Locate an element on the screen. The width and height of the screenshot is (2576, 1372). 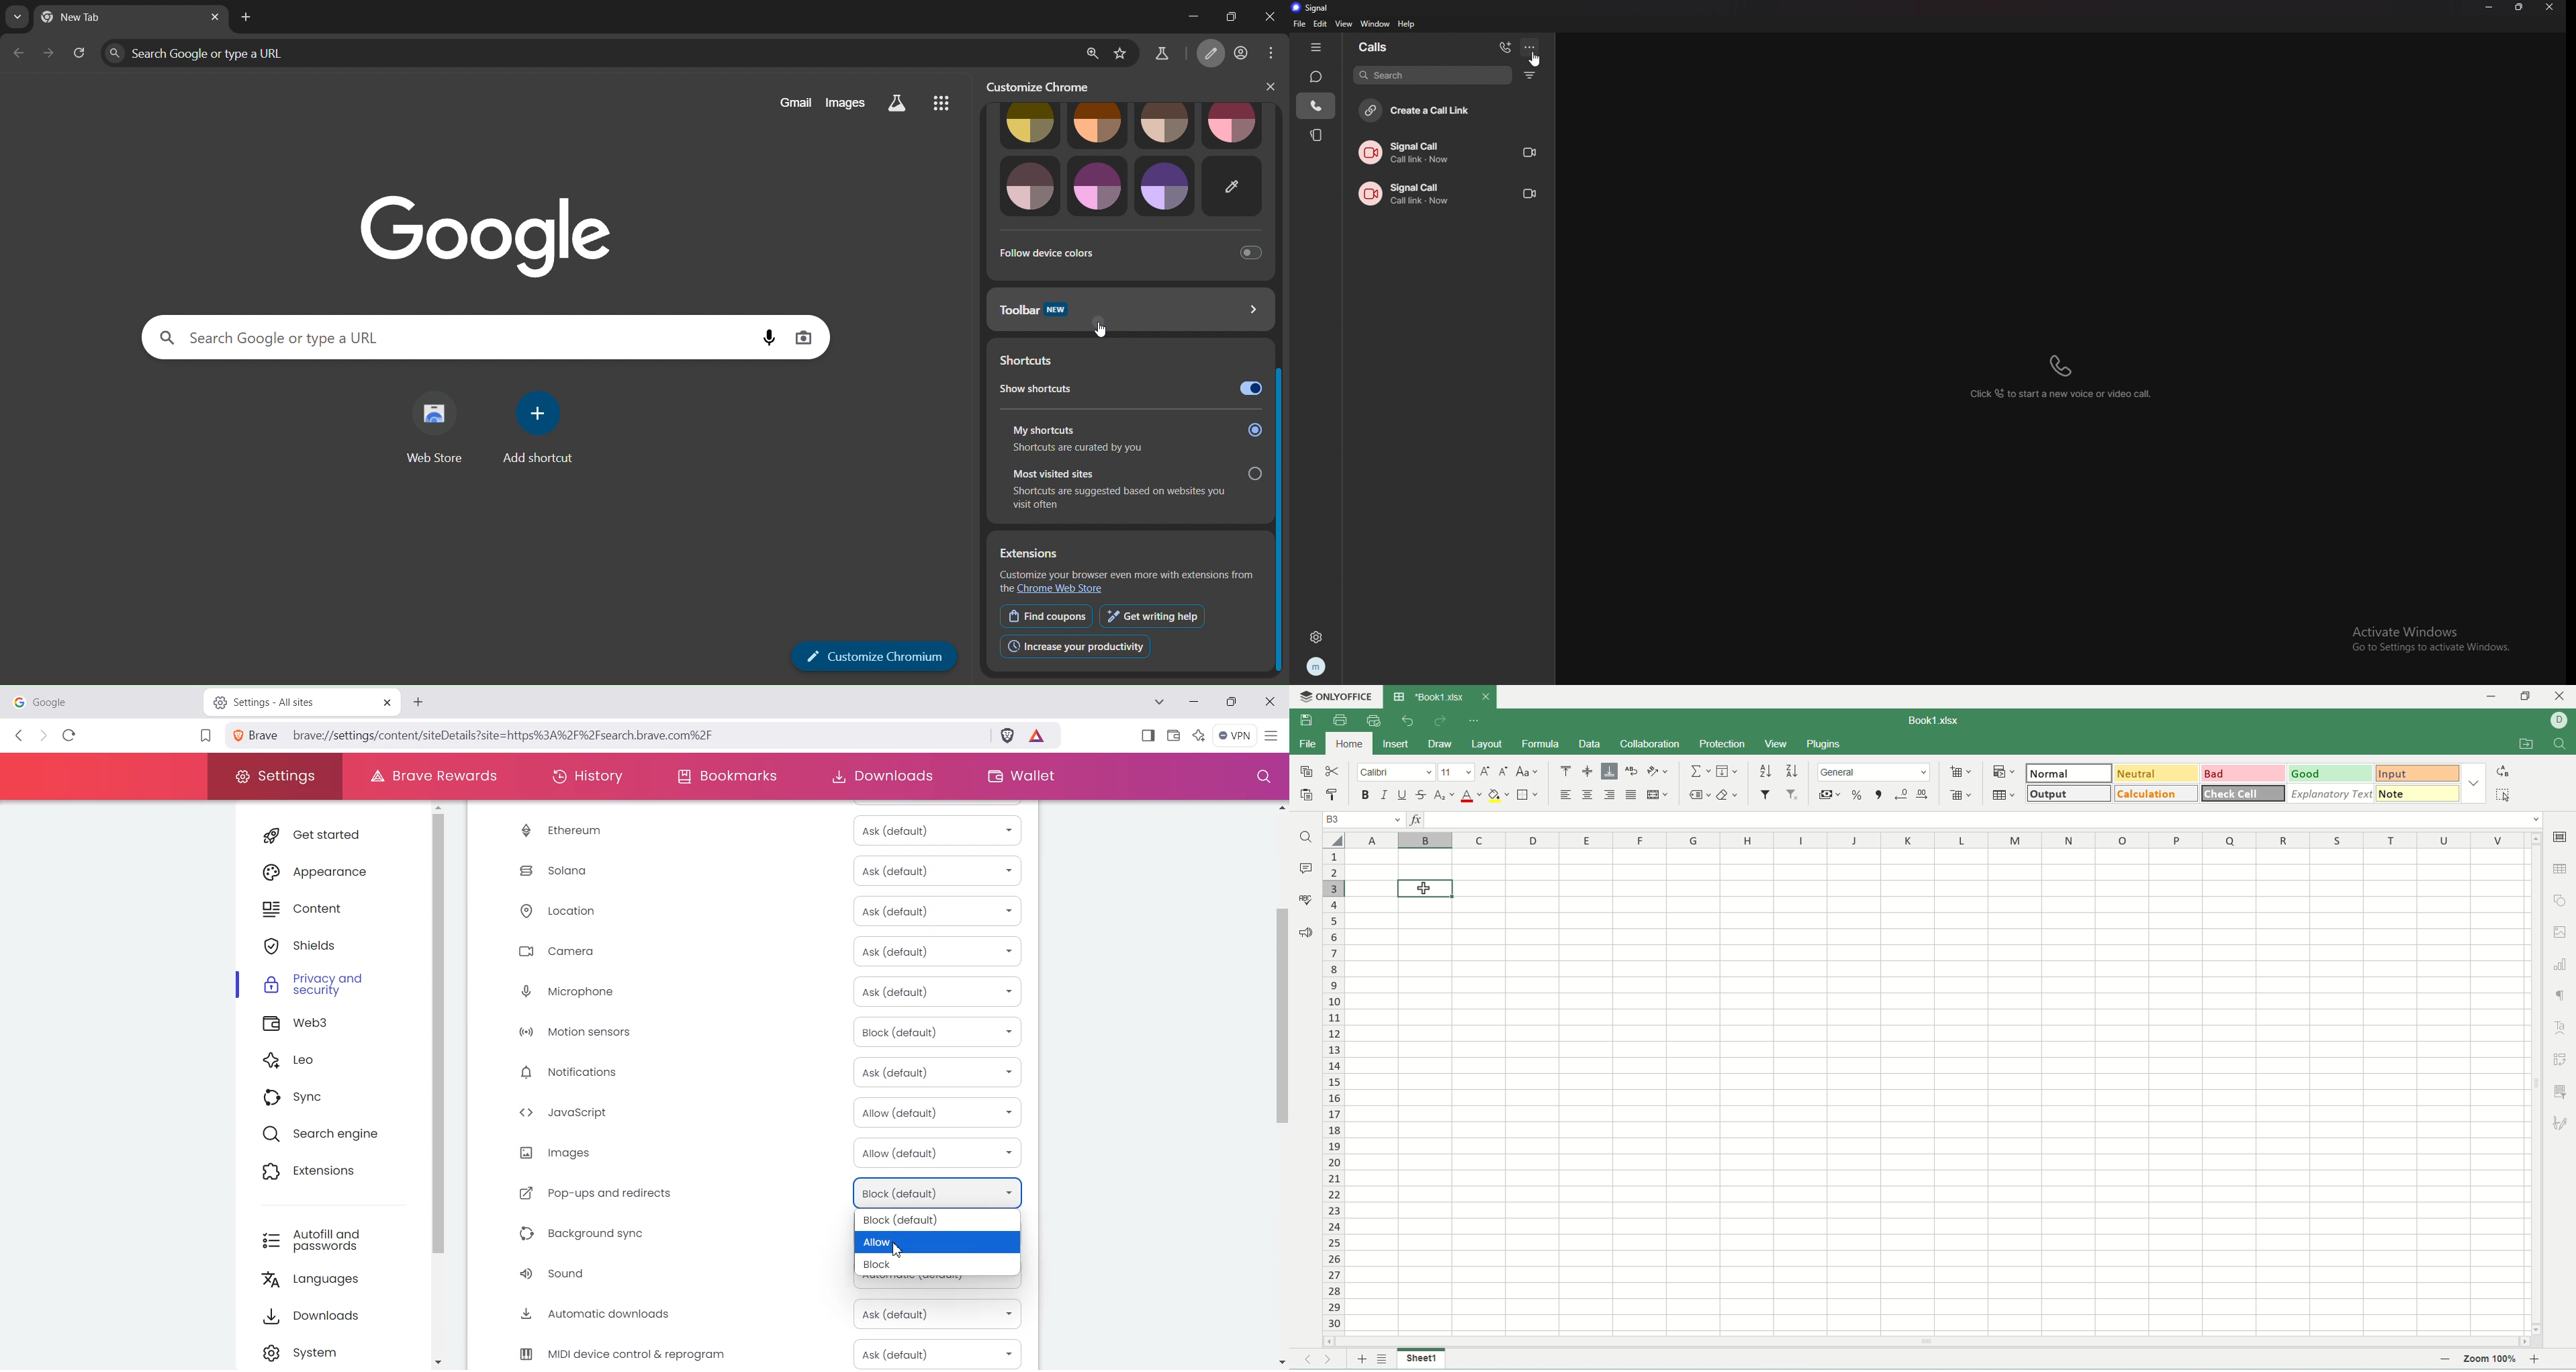
search tabs is located at coordinates (15, 17).